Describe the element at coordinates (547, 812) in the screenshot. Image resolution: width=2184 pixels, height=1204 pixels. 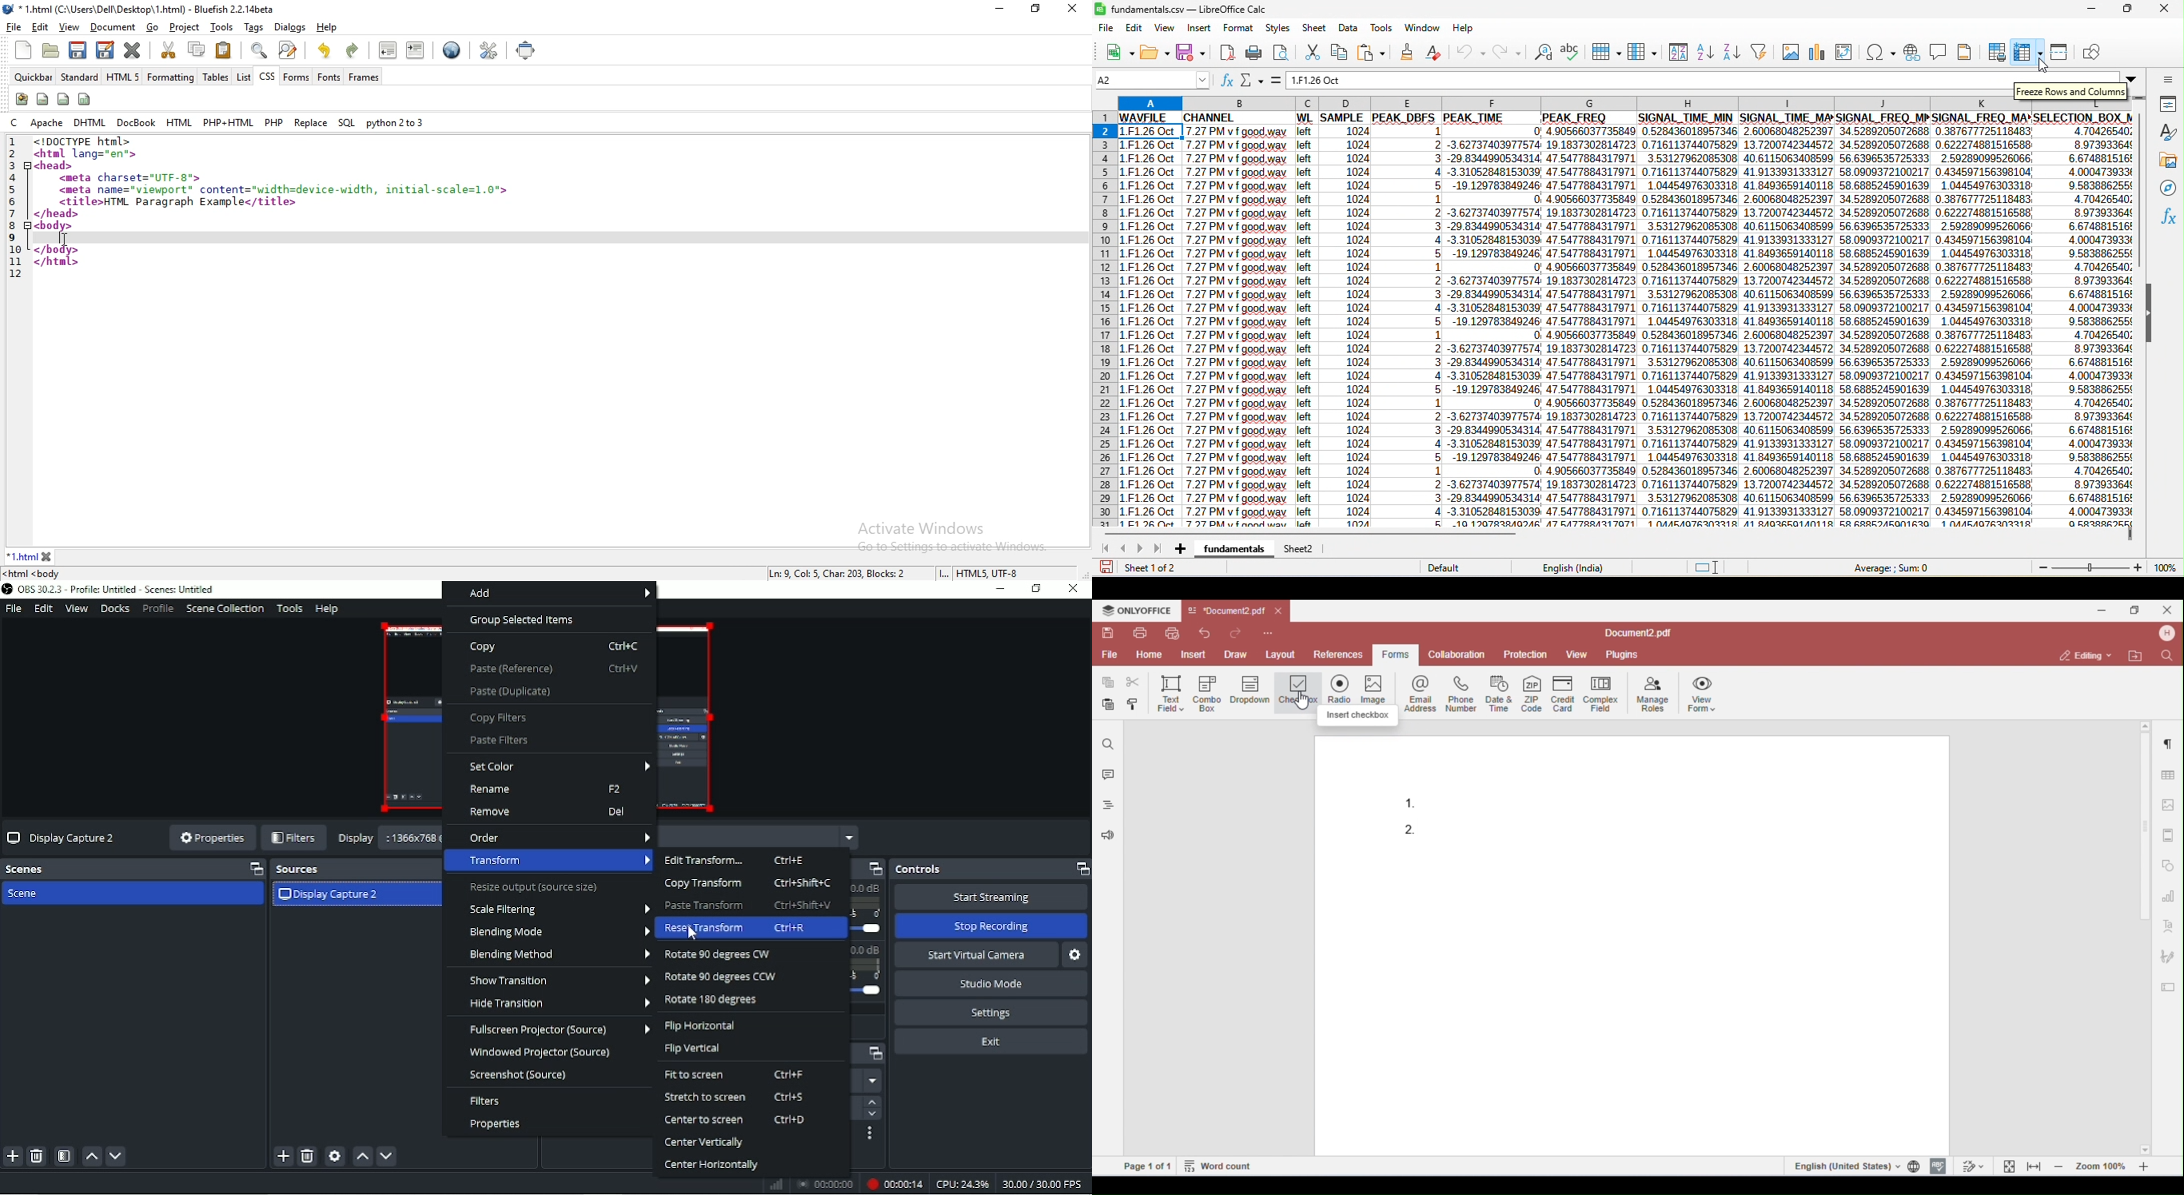
I see `Remove` at that location.